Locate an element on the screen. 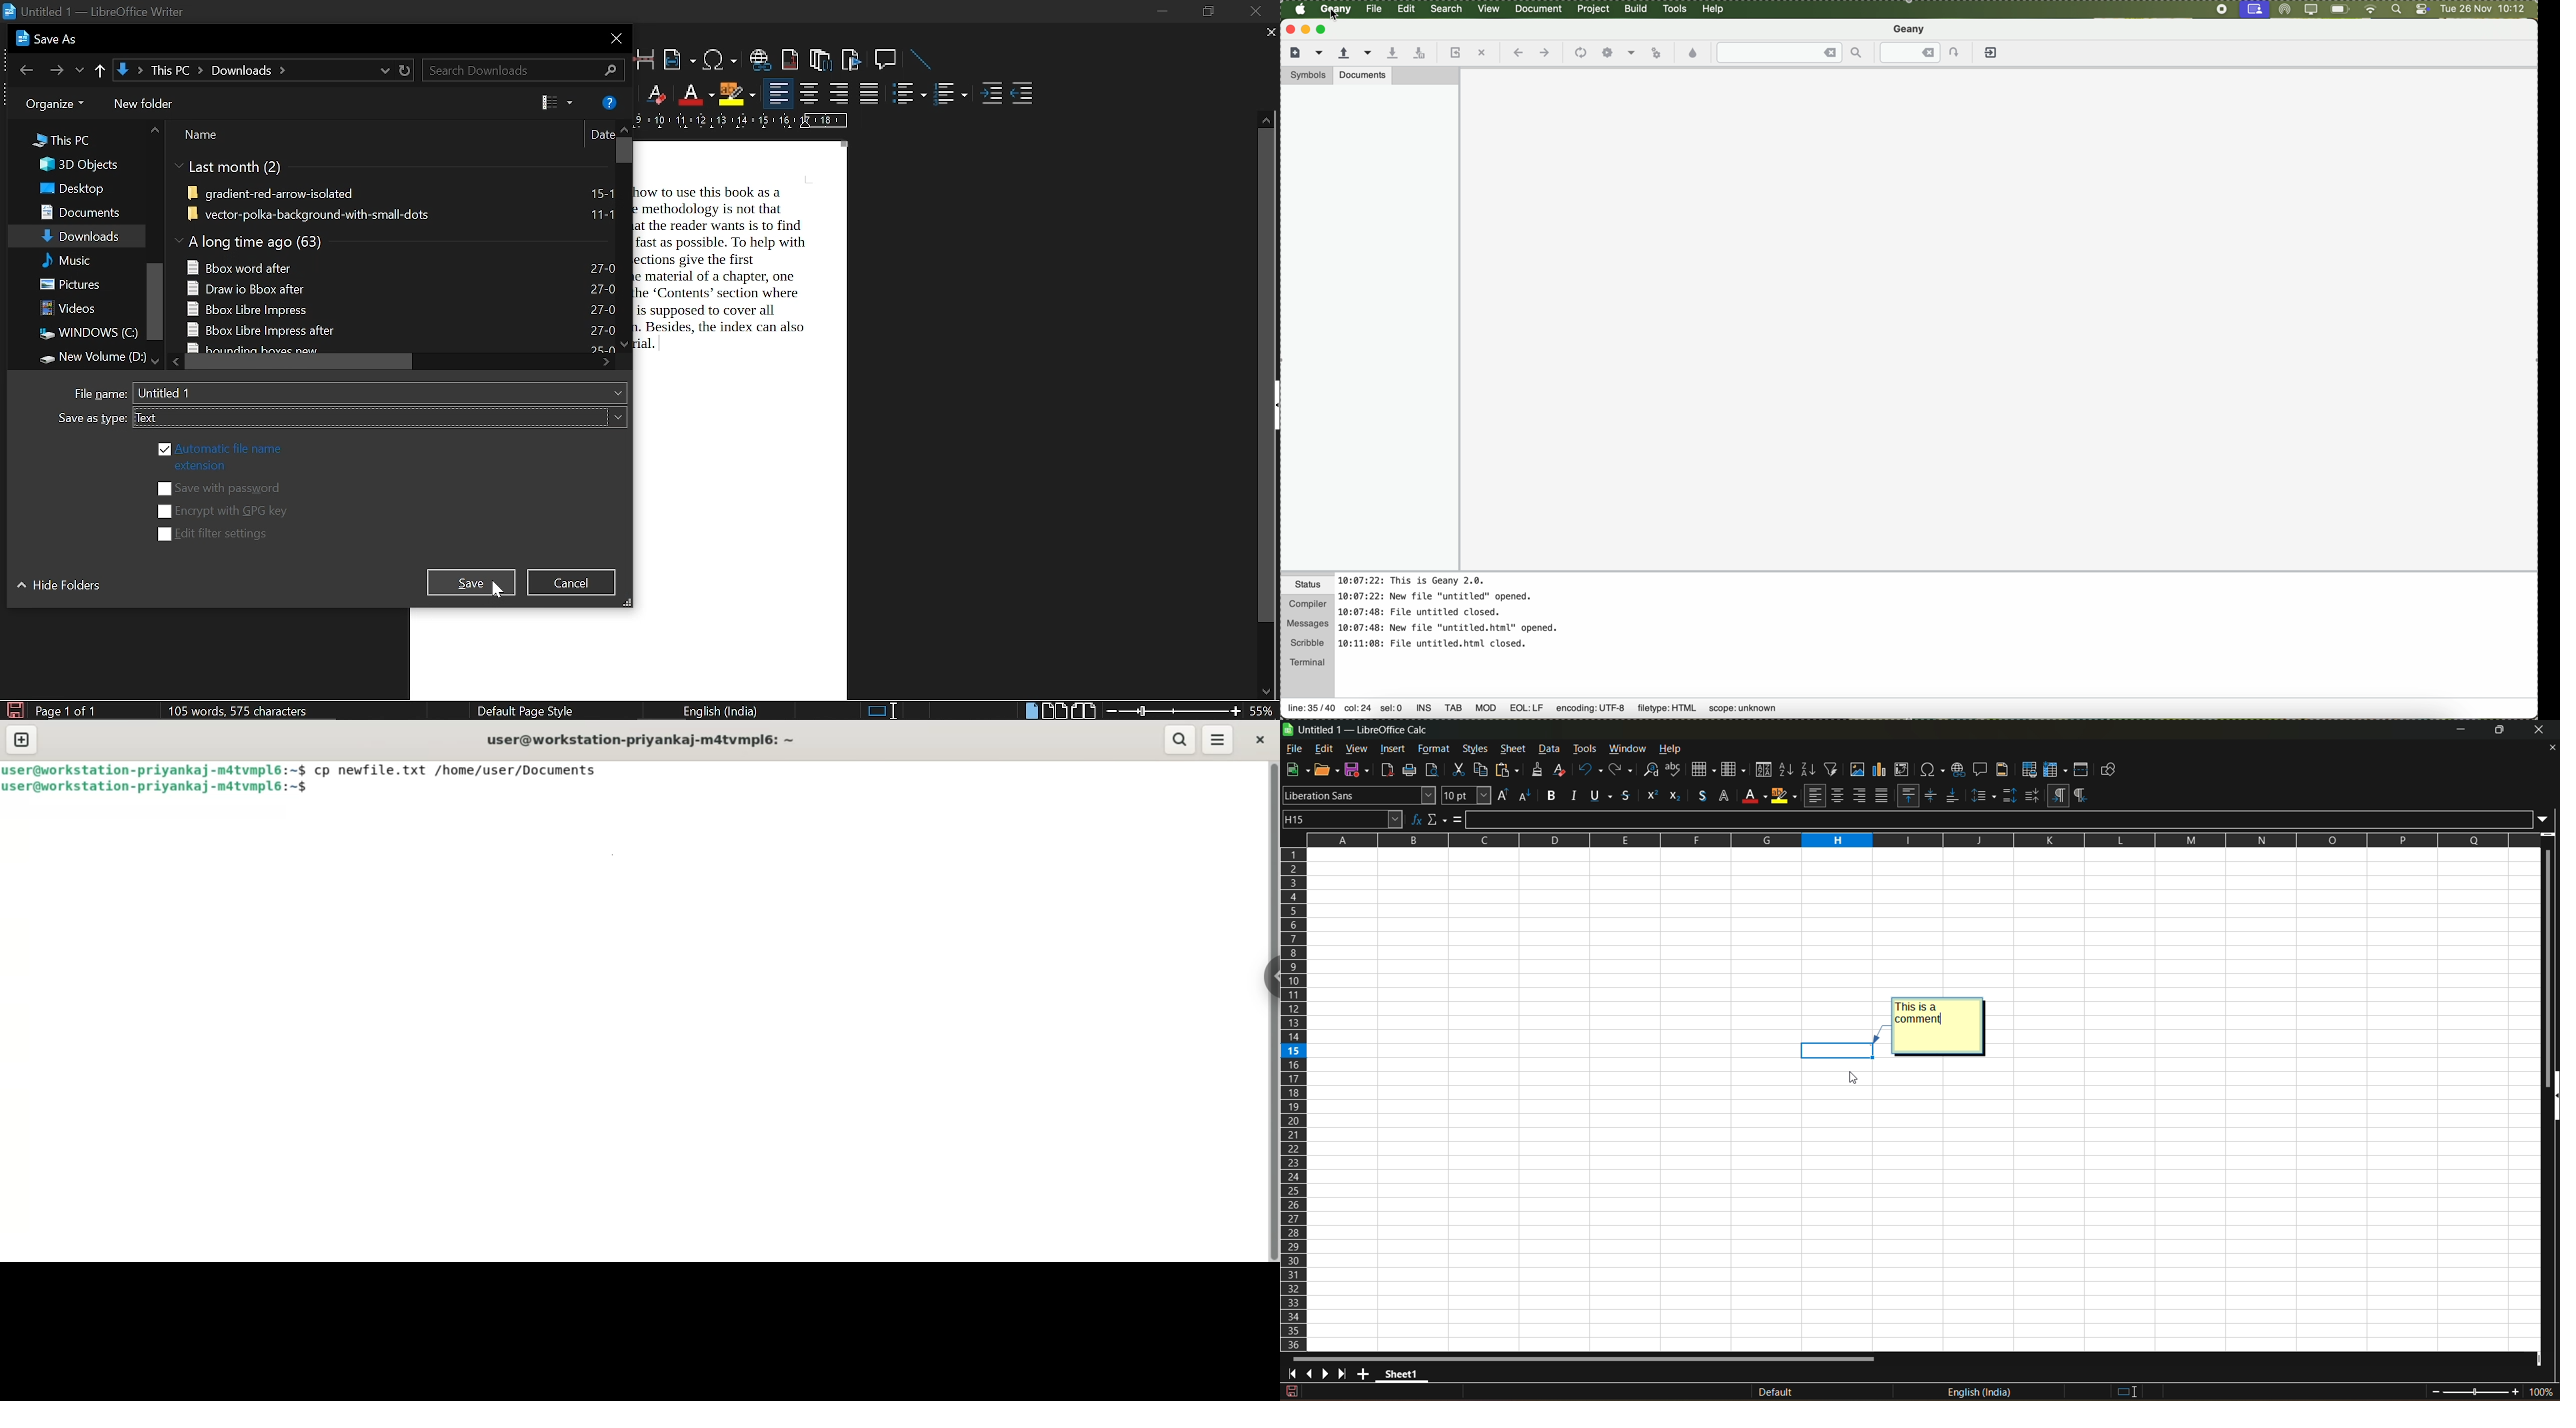 This screenshot has height=1428, width=2576. Documents is located at coordinates (78, 211).